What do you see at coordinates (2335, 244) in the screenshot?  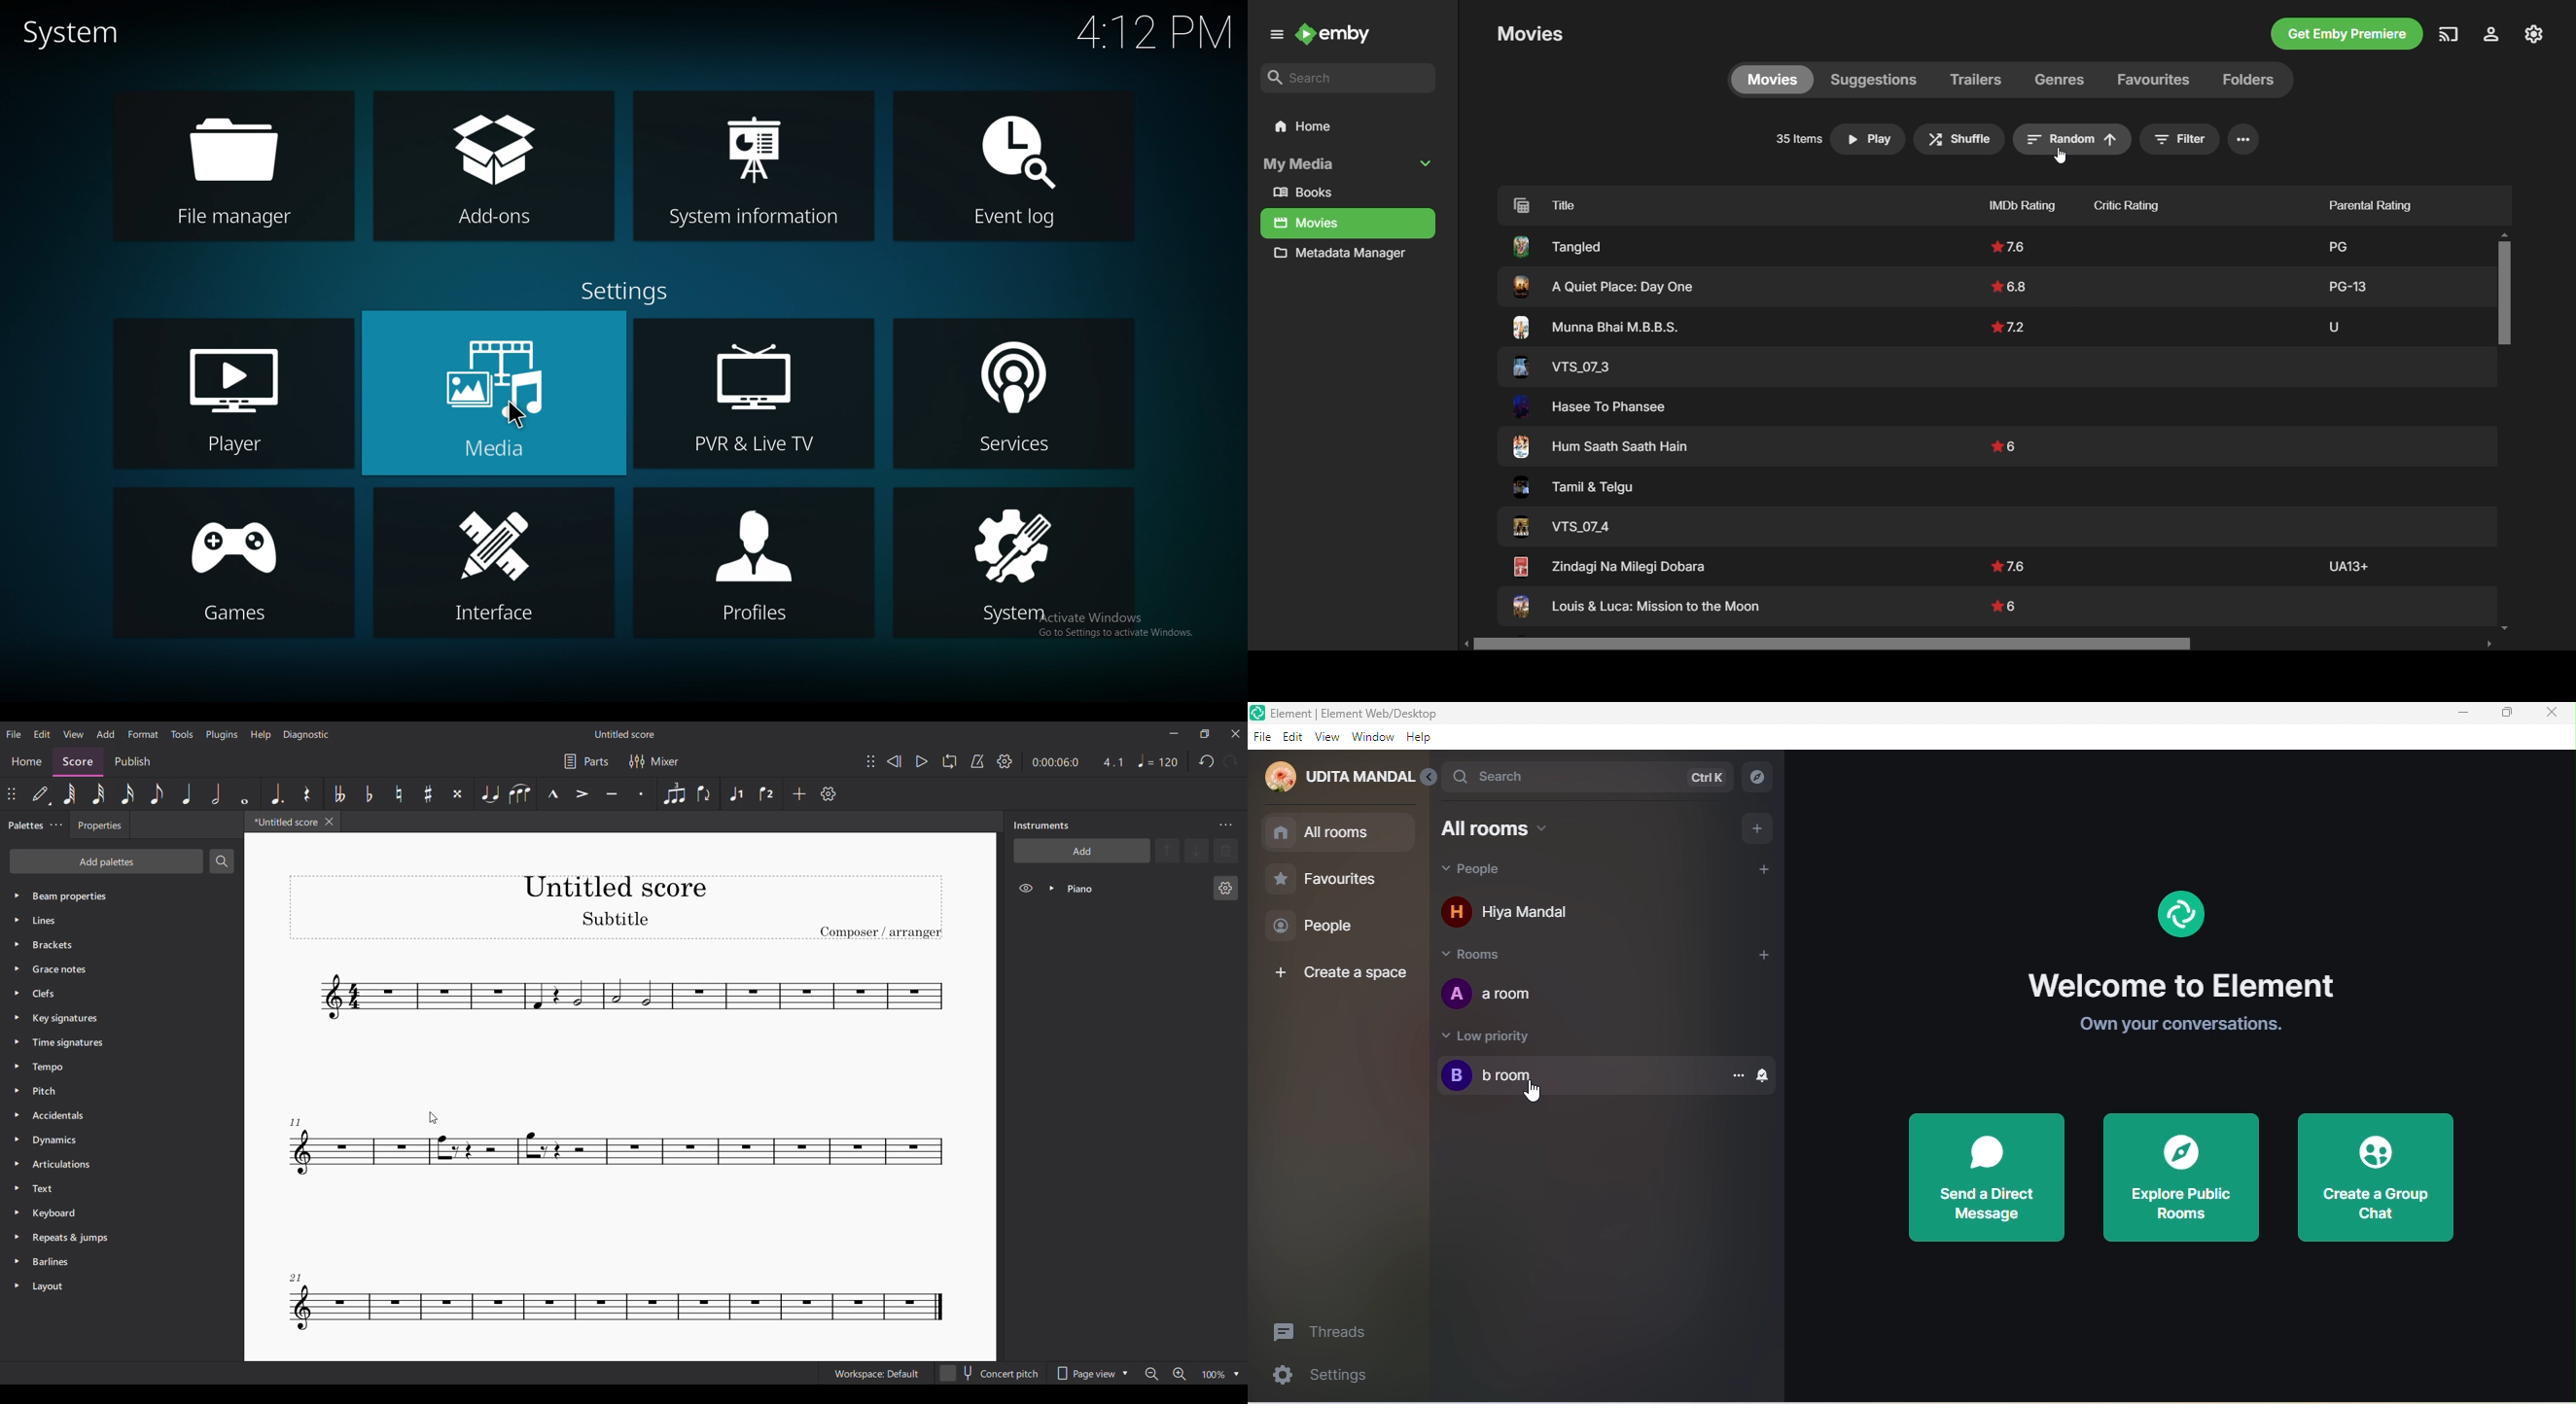 I see `` at bounding box center [2335, 244].